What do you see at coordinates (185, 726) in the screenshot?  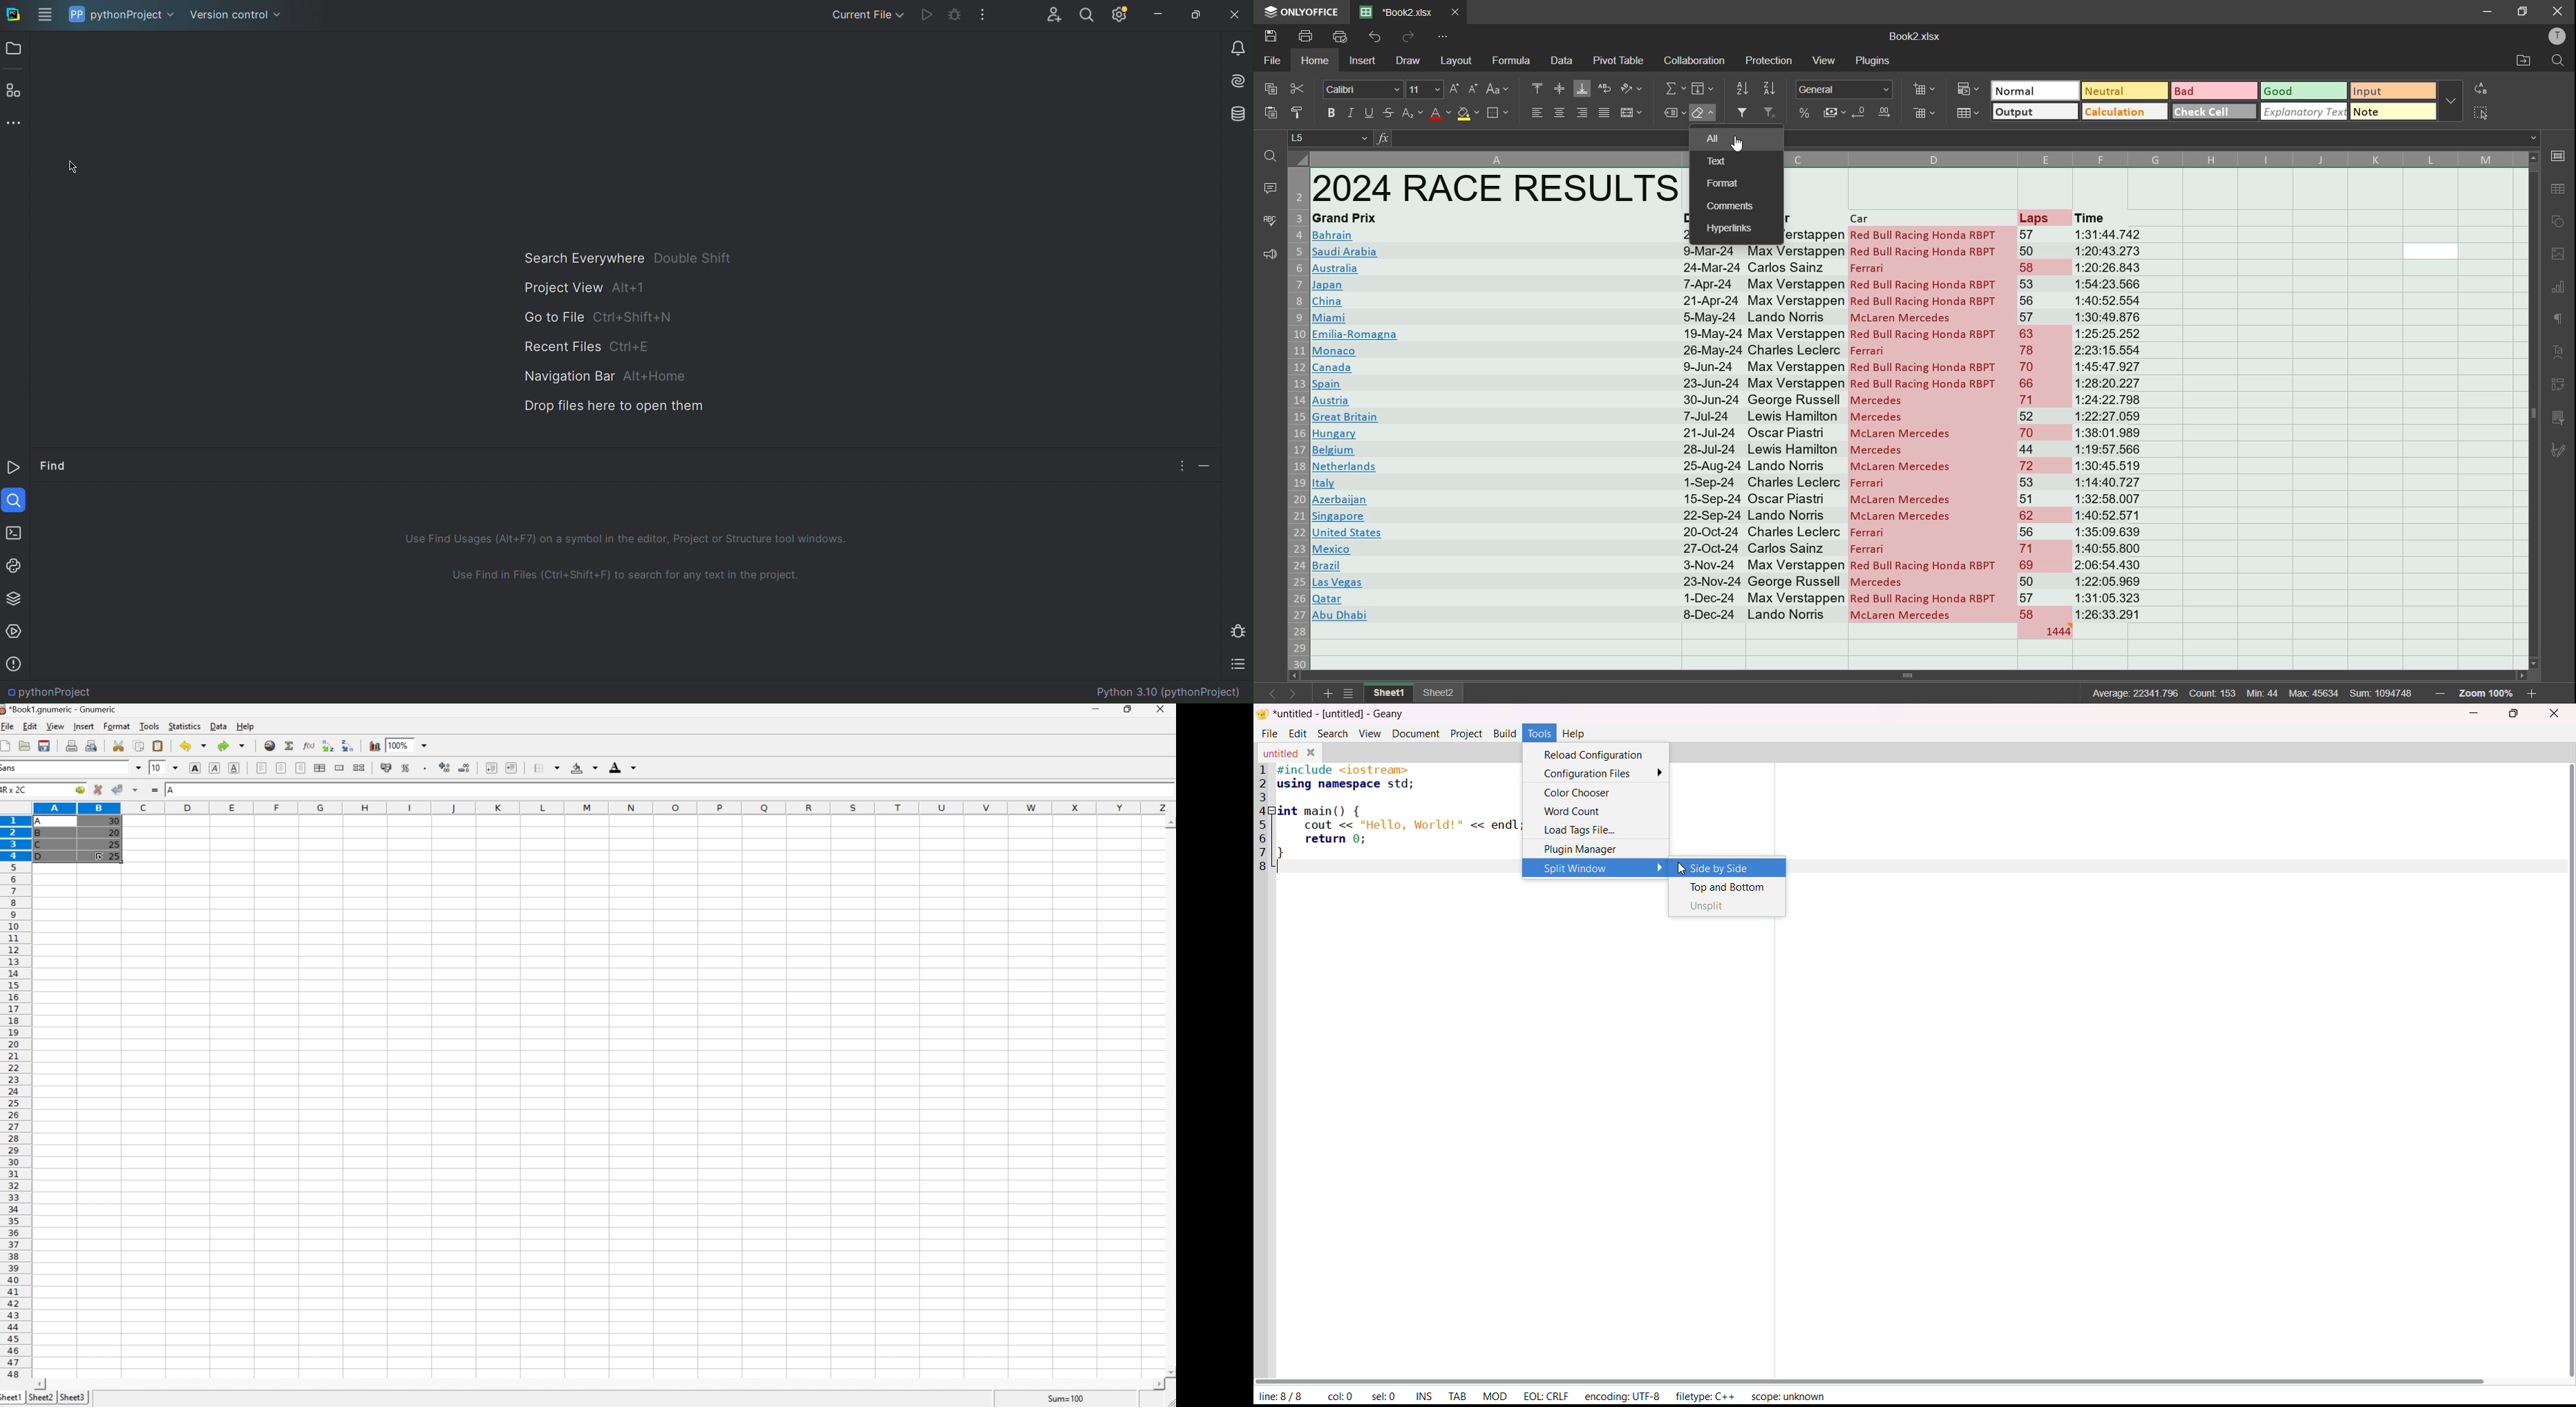 I see `Statistics` at bounding box center [185, 726].